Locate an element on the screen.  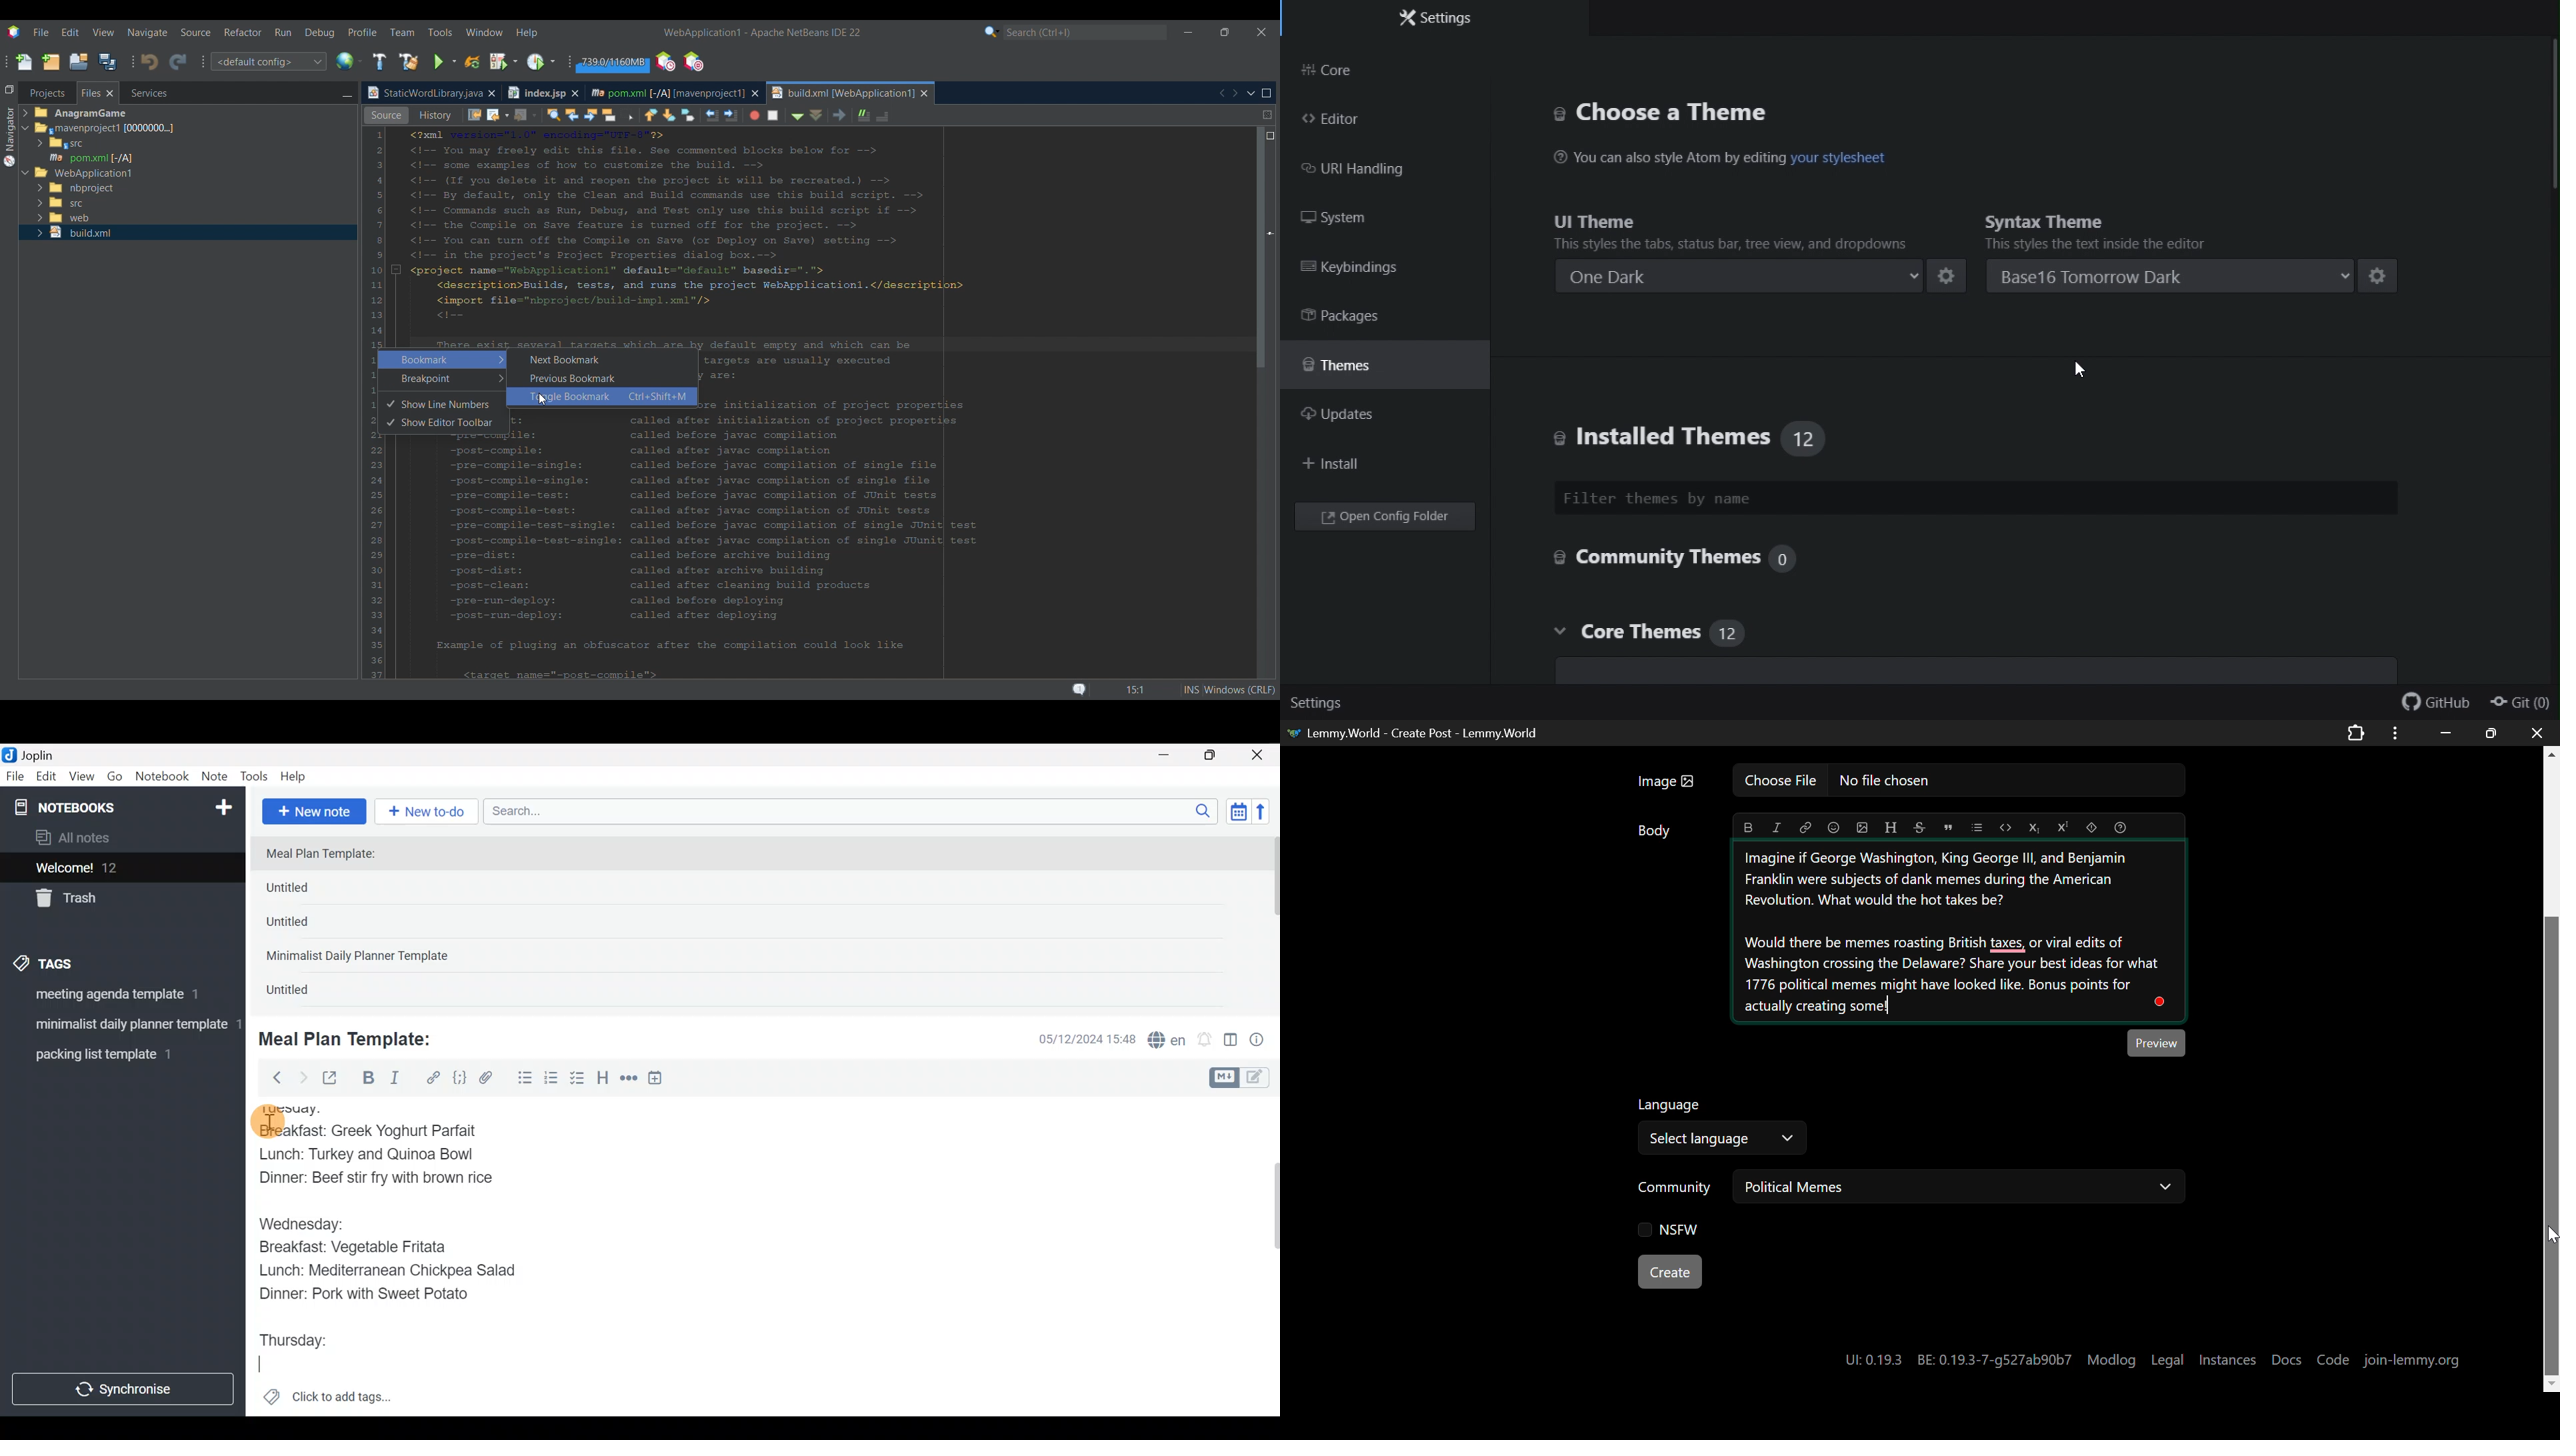
Wednesday: is located at coordinates (305, 1225).